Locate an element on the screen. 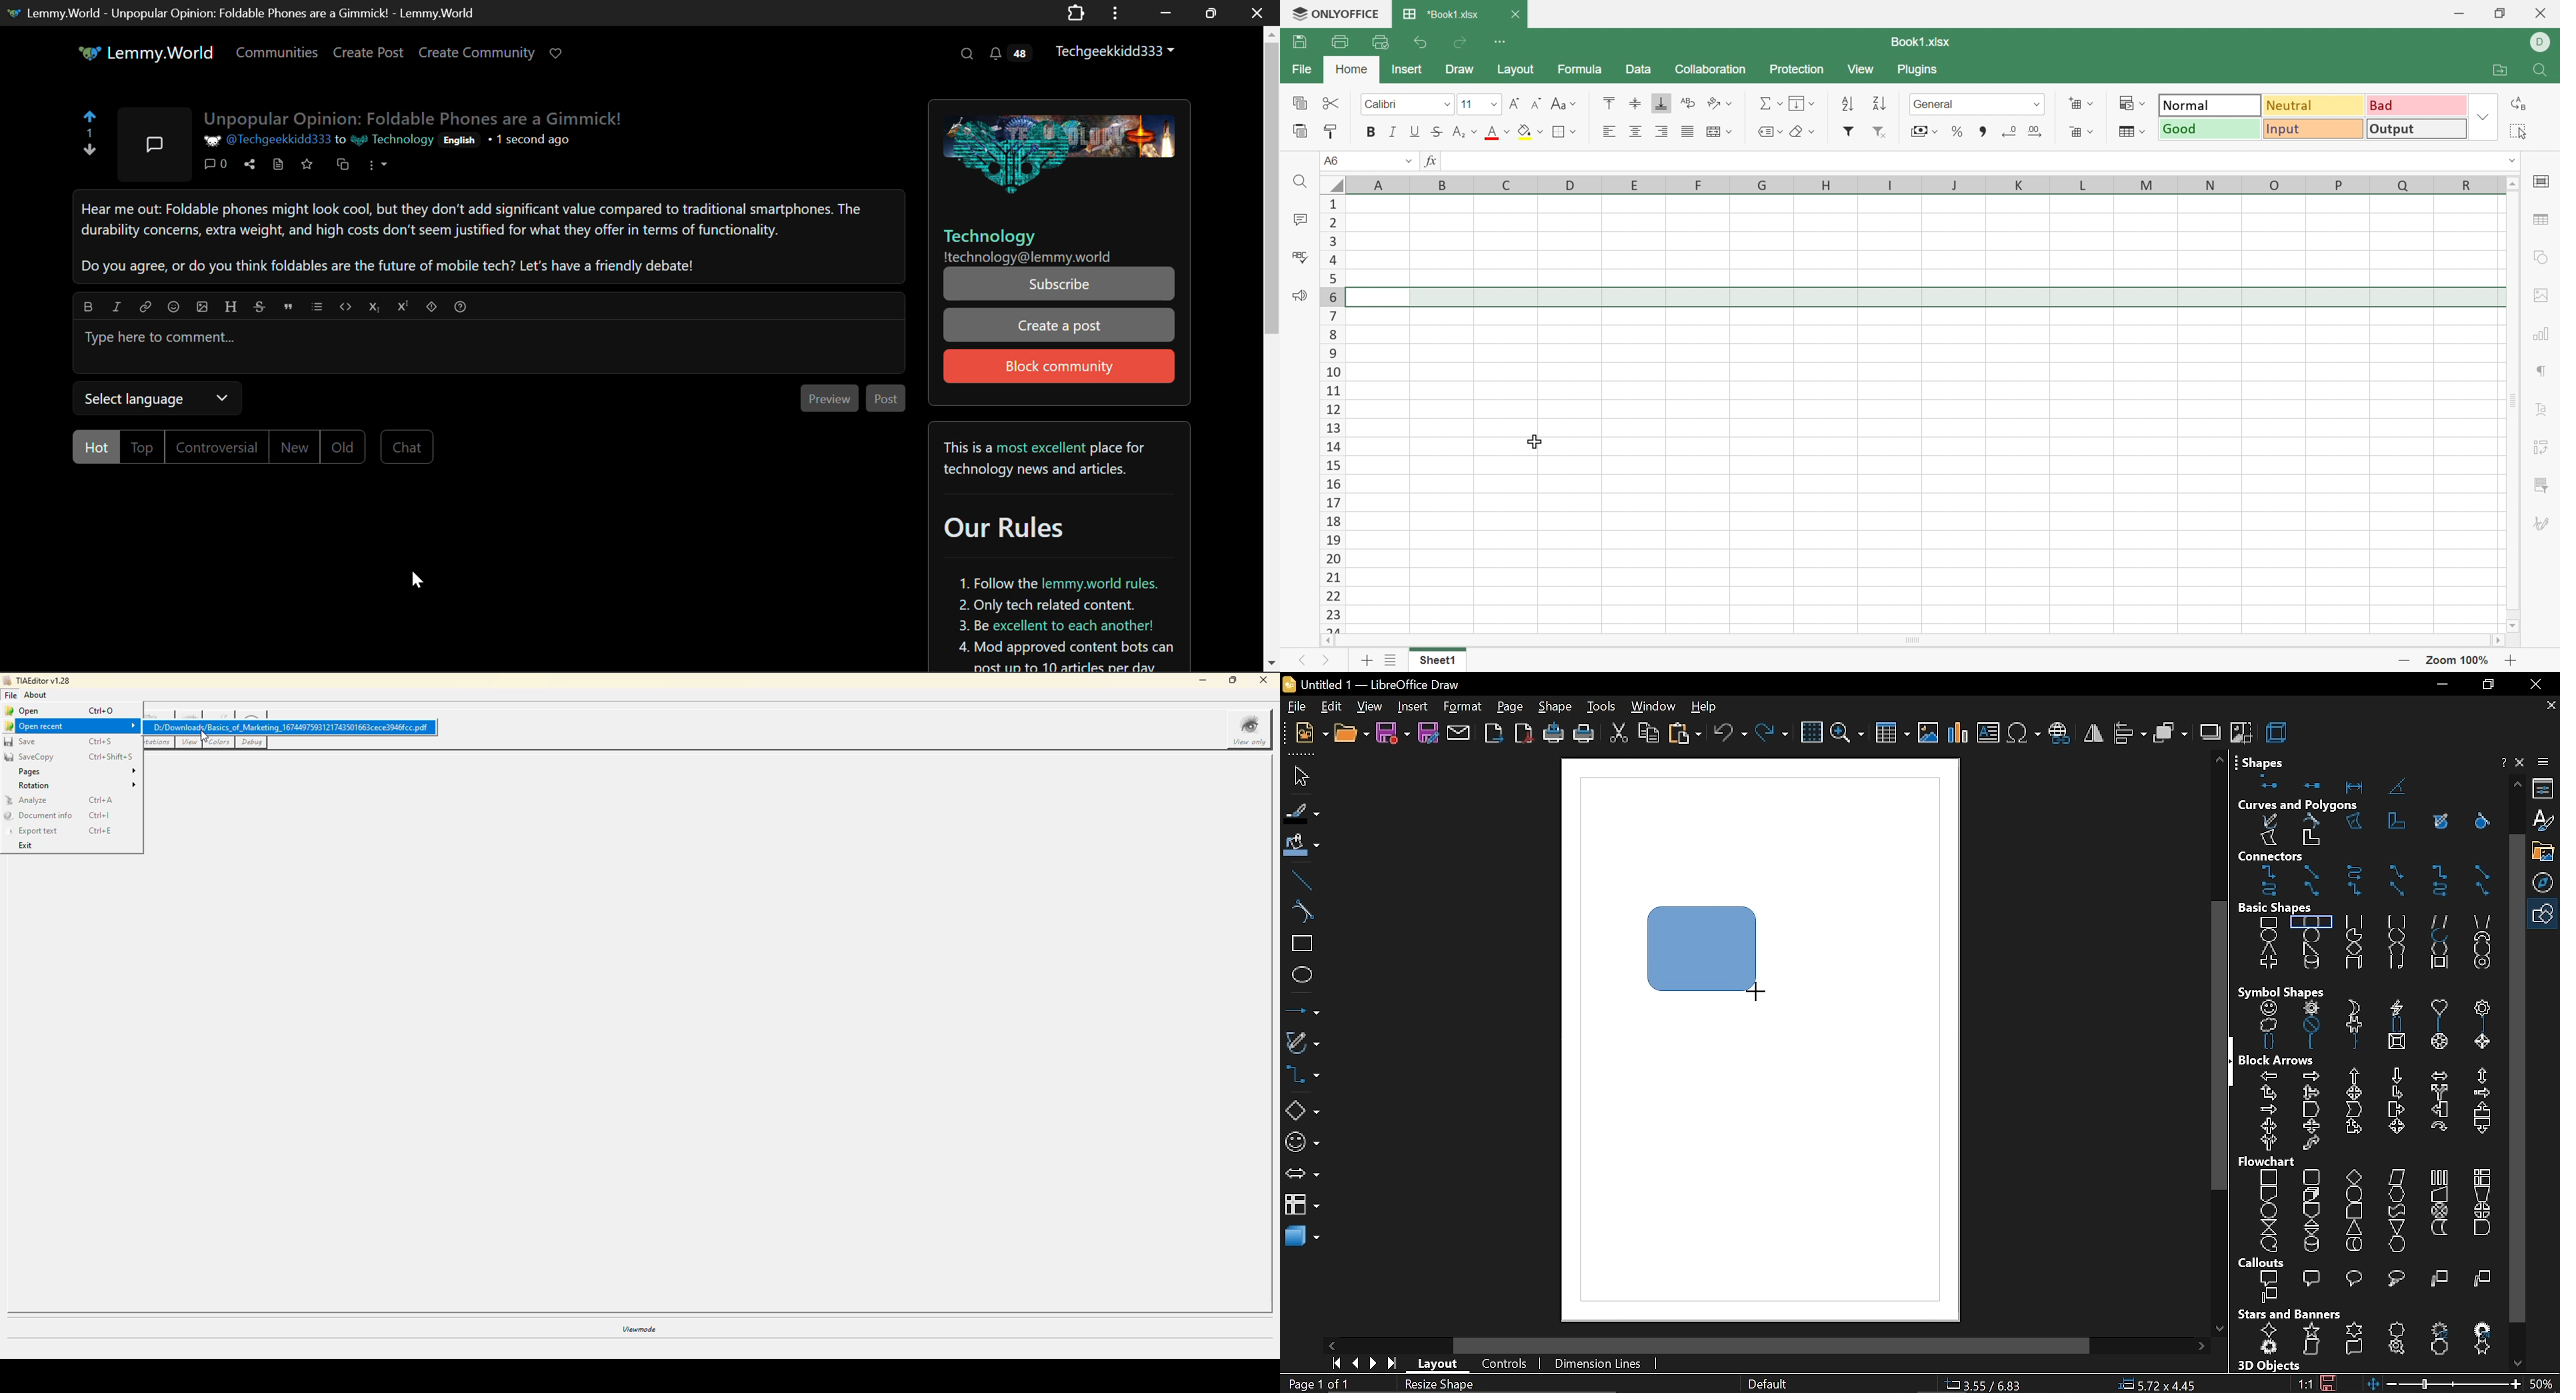 This screenshot has width=2576, height=1400. help is located at coordinates (1705, 708).